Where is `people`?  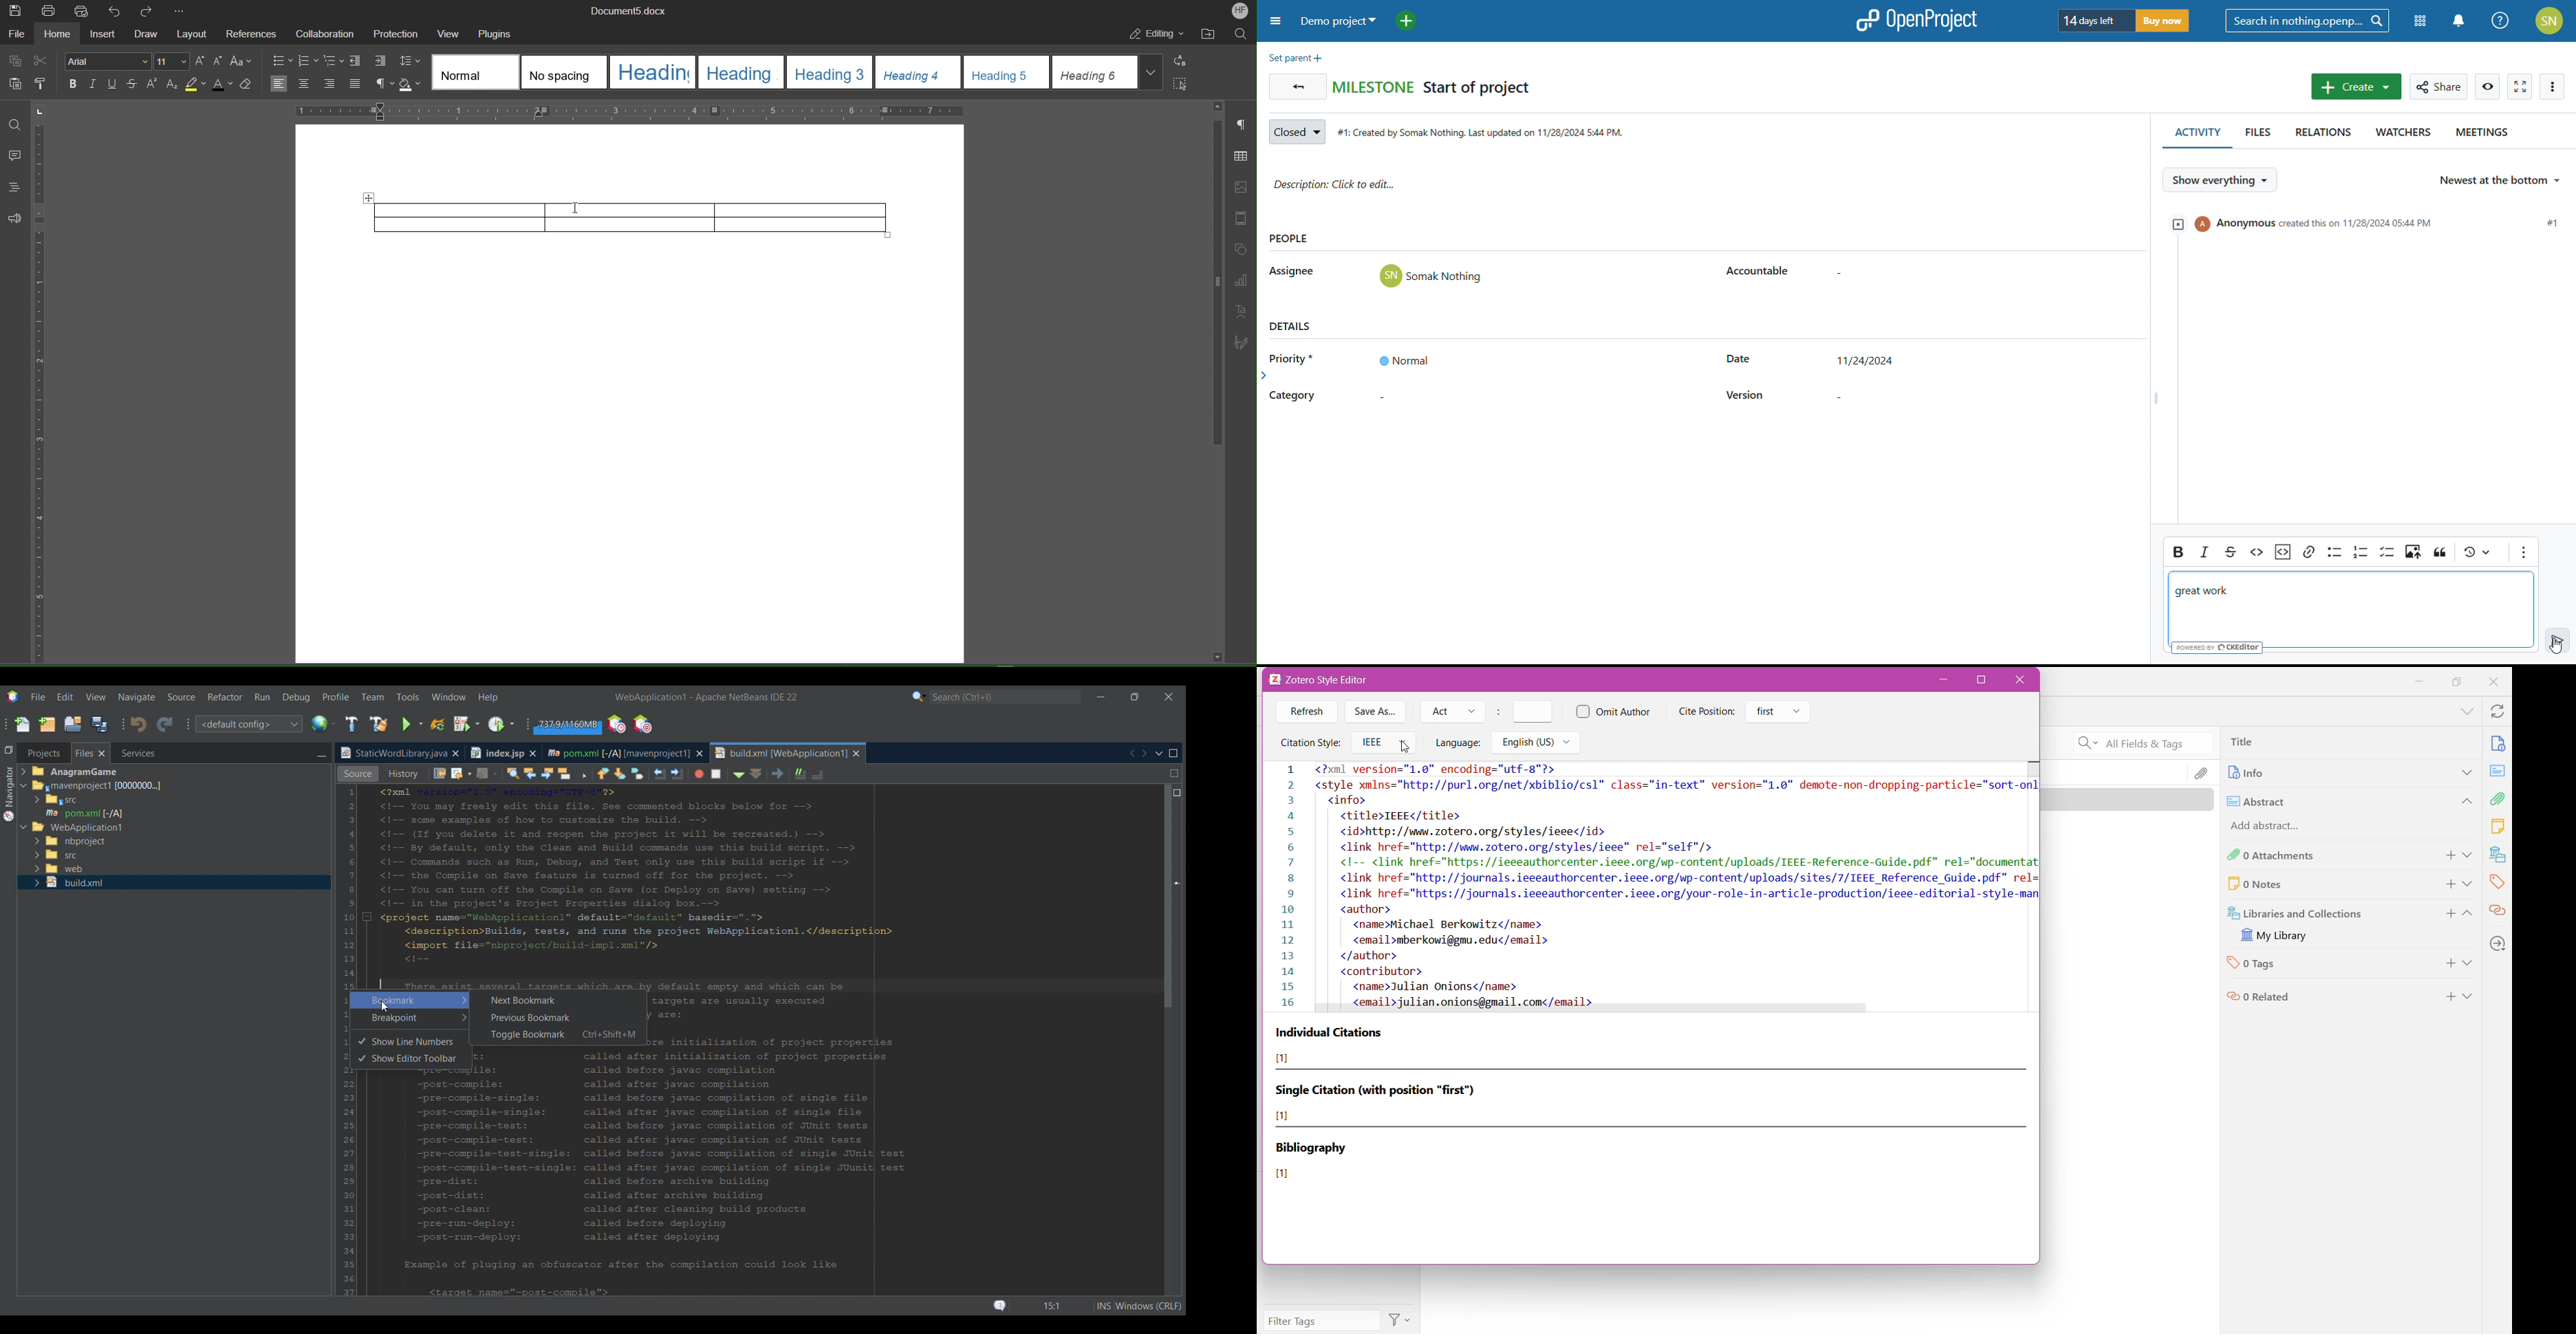
people is located at coordinates (1290, 240).